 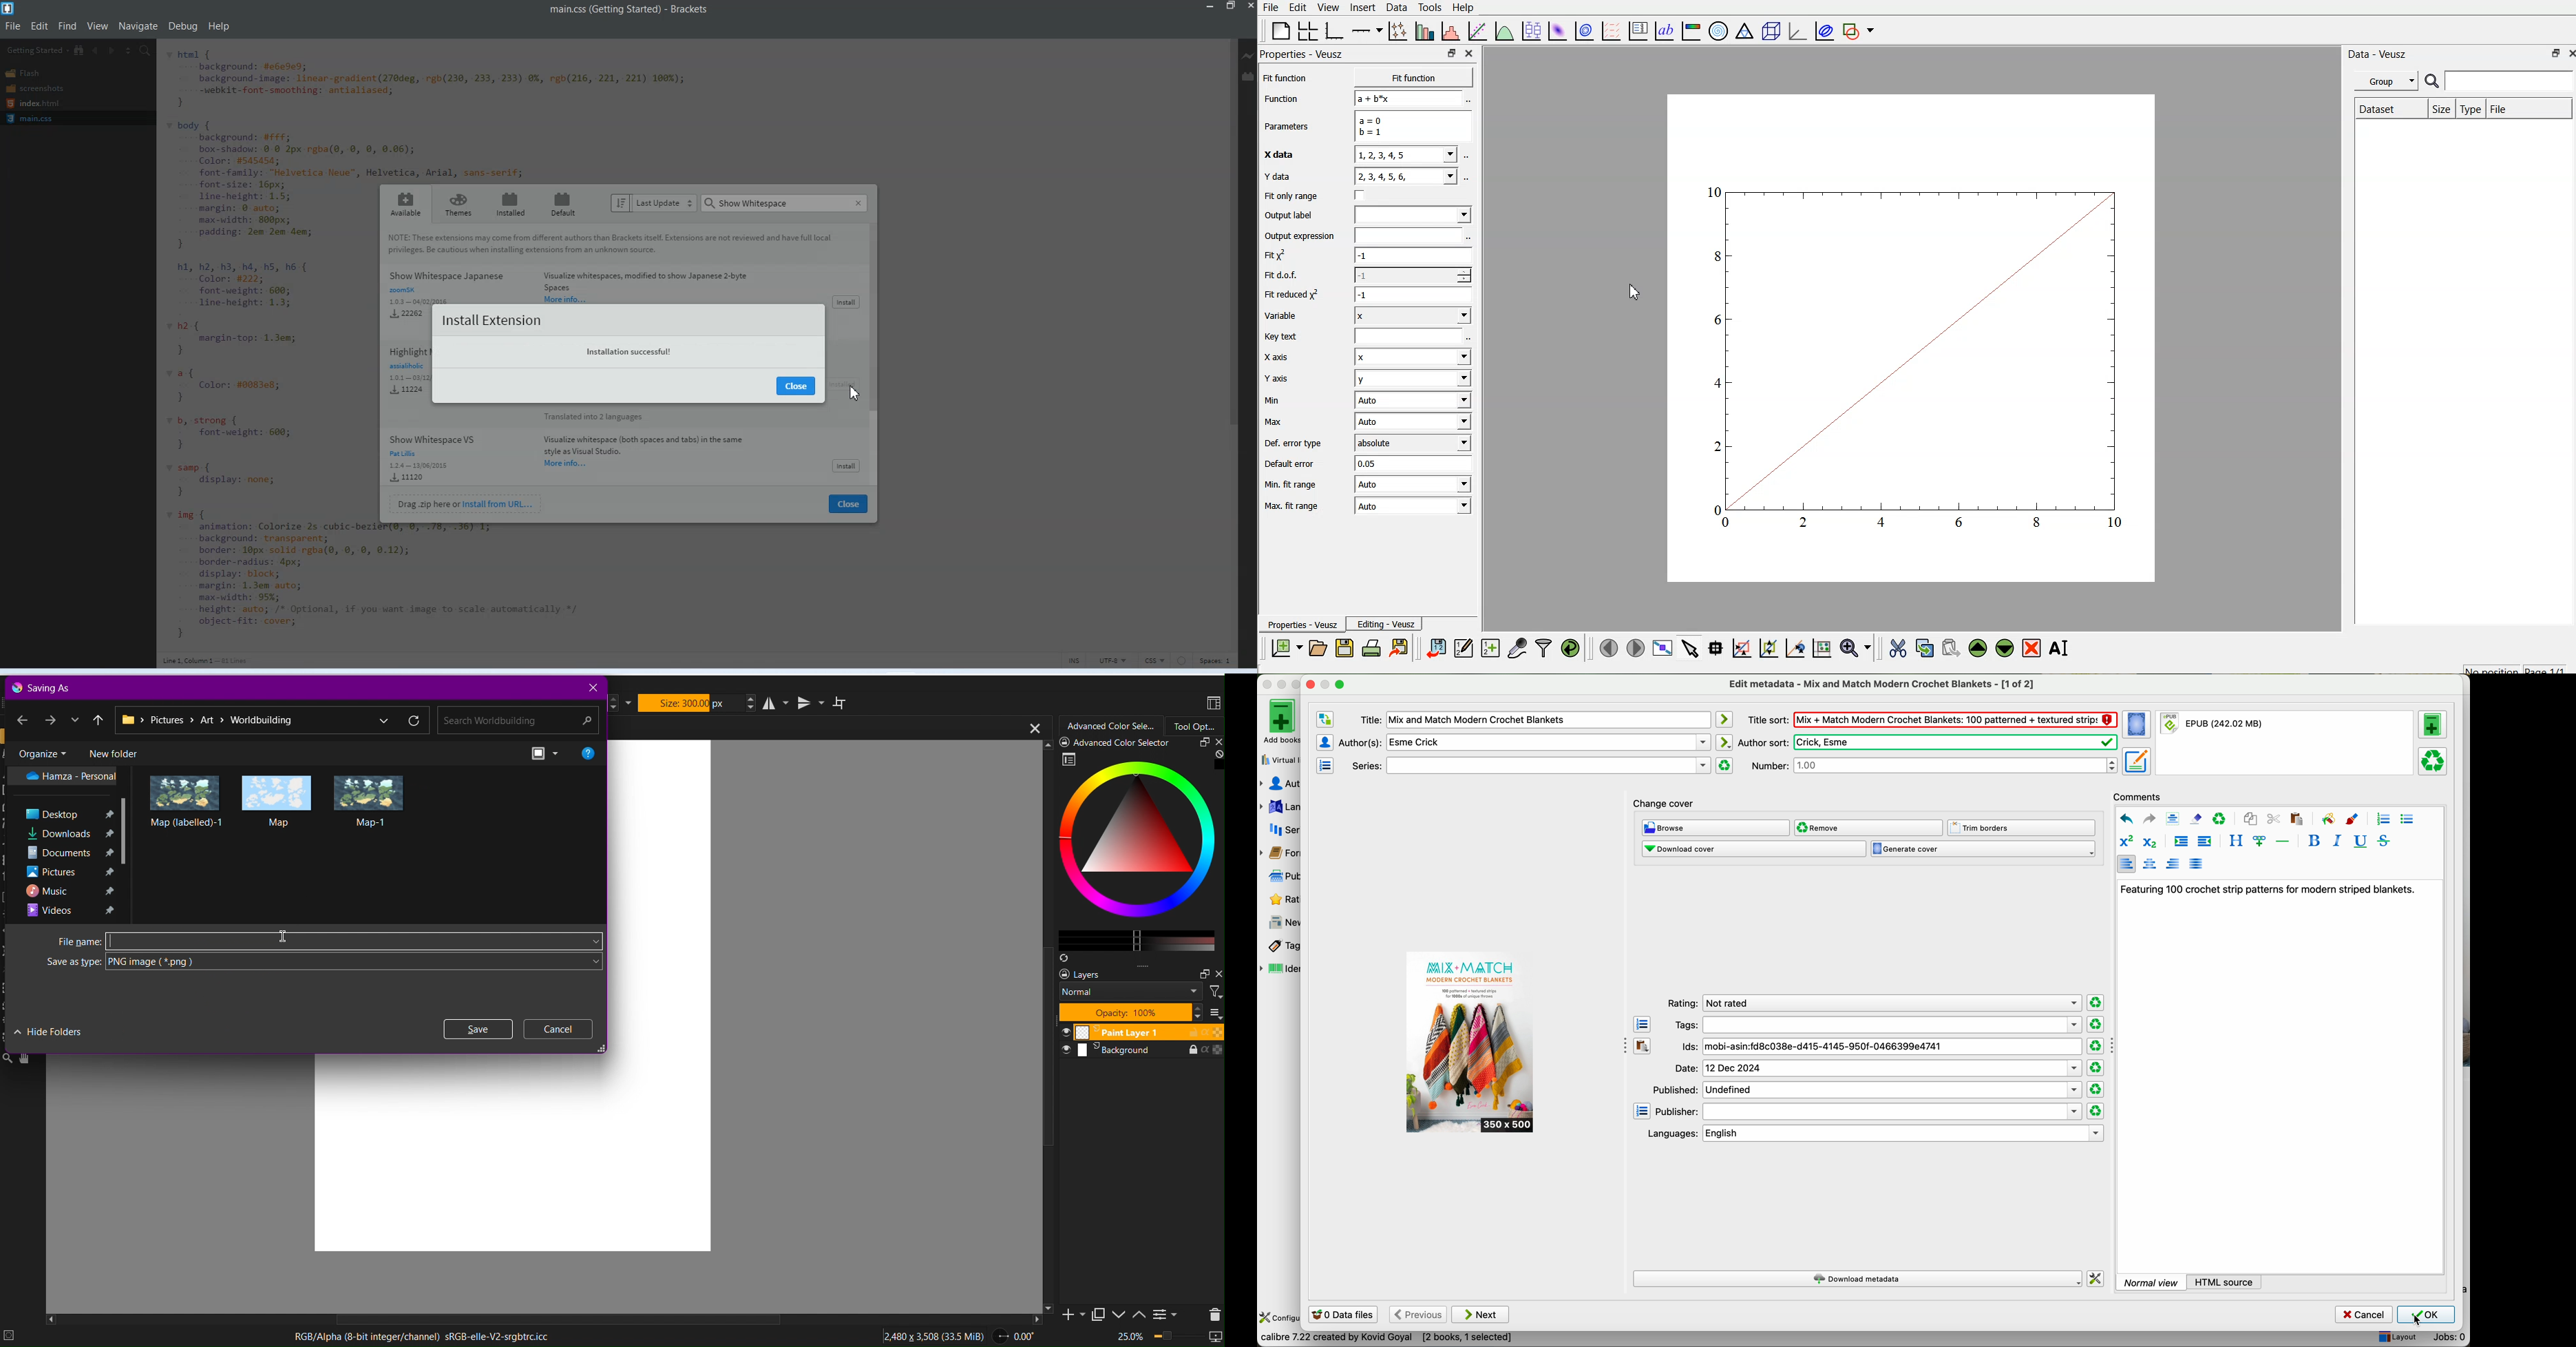 I want to click on strikeout, so click(x=2383, y=840).